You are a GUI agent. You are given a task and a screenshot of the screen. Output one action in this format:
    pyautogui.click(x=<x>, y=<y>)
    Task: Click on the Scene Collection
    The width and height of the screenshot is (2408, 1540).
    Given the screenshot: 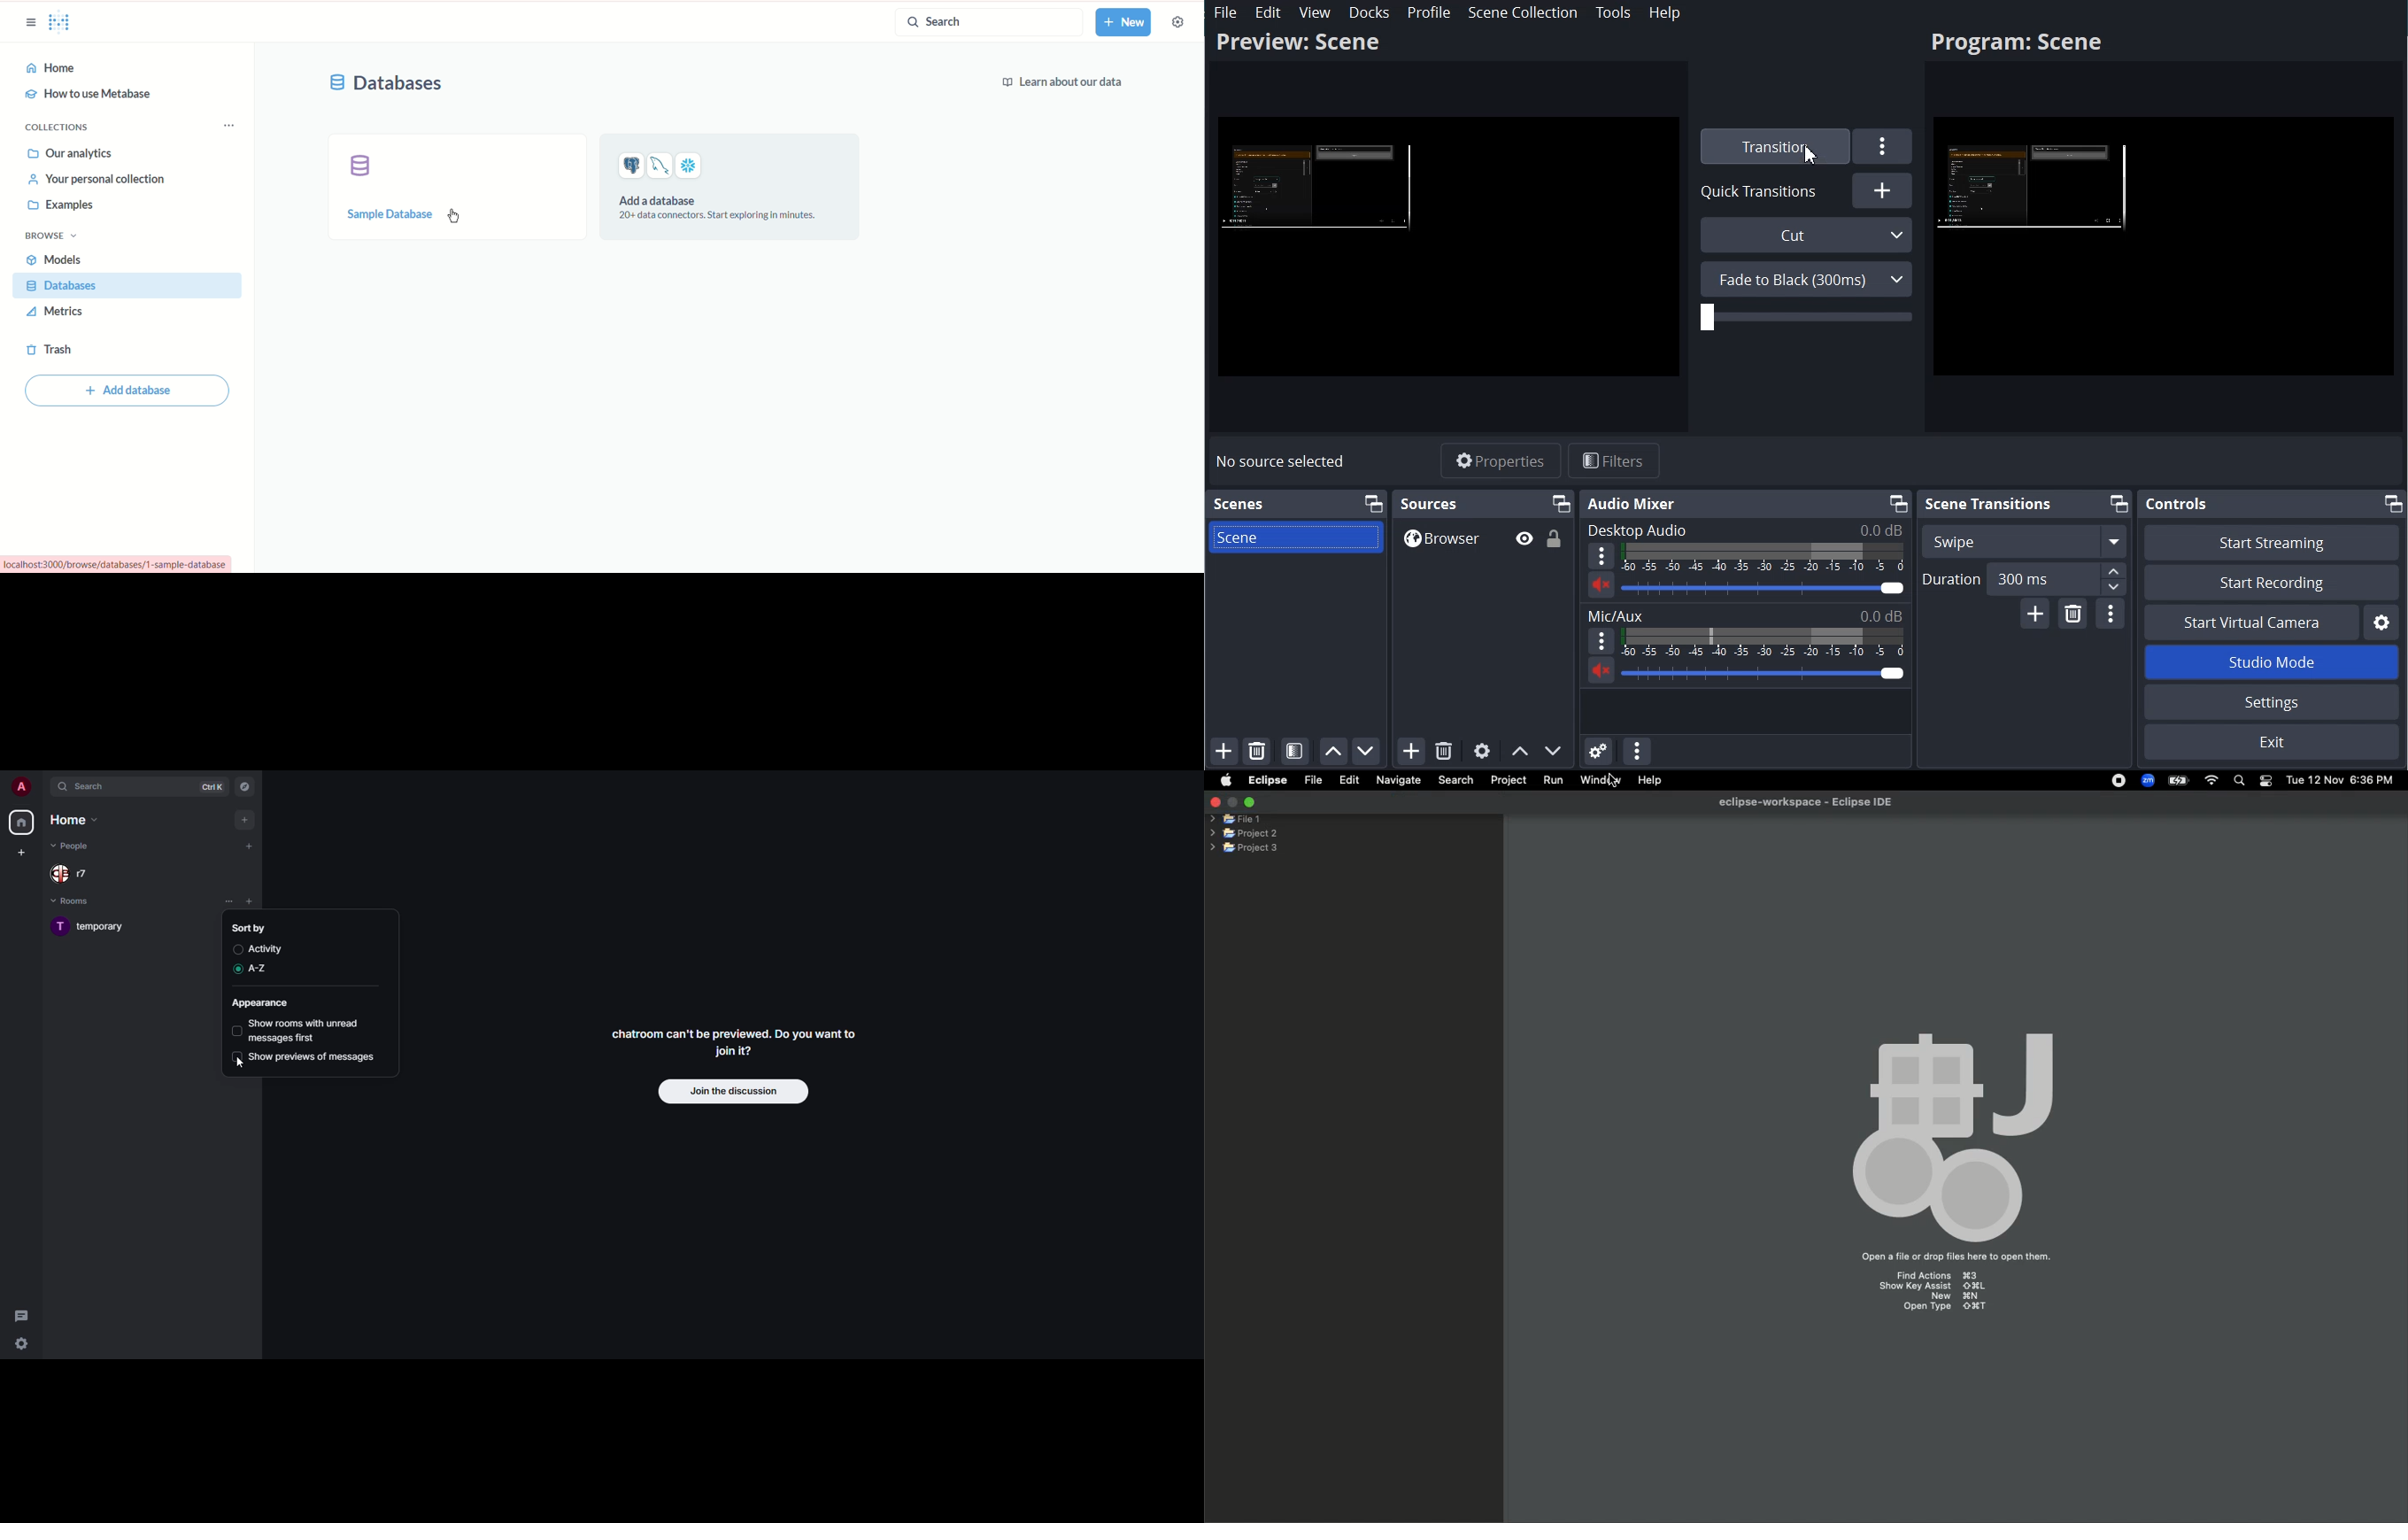 What is the action you would take?
    pyautogui.click(x=1523, y=12)
    